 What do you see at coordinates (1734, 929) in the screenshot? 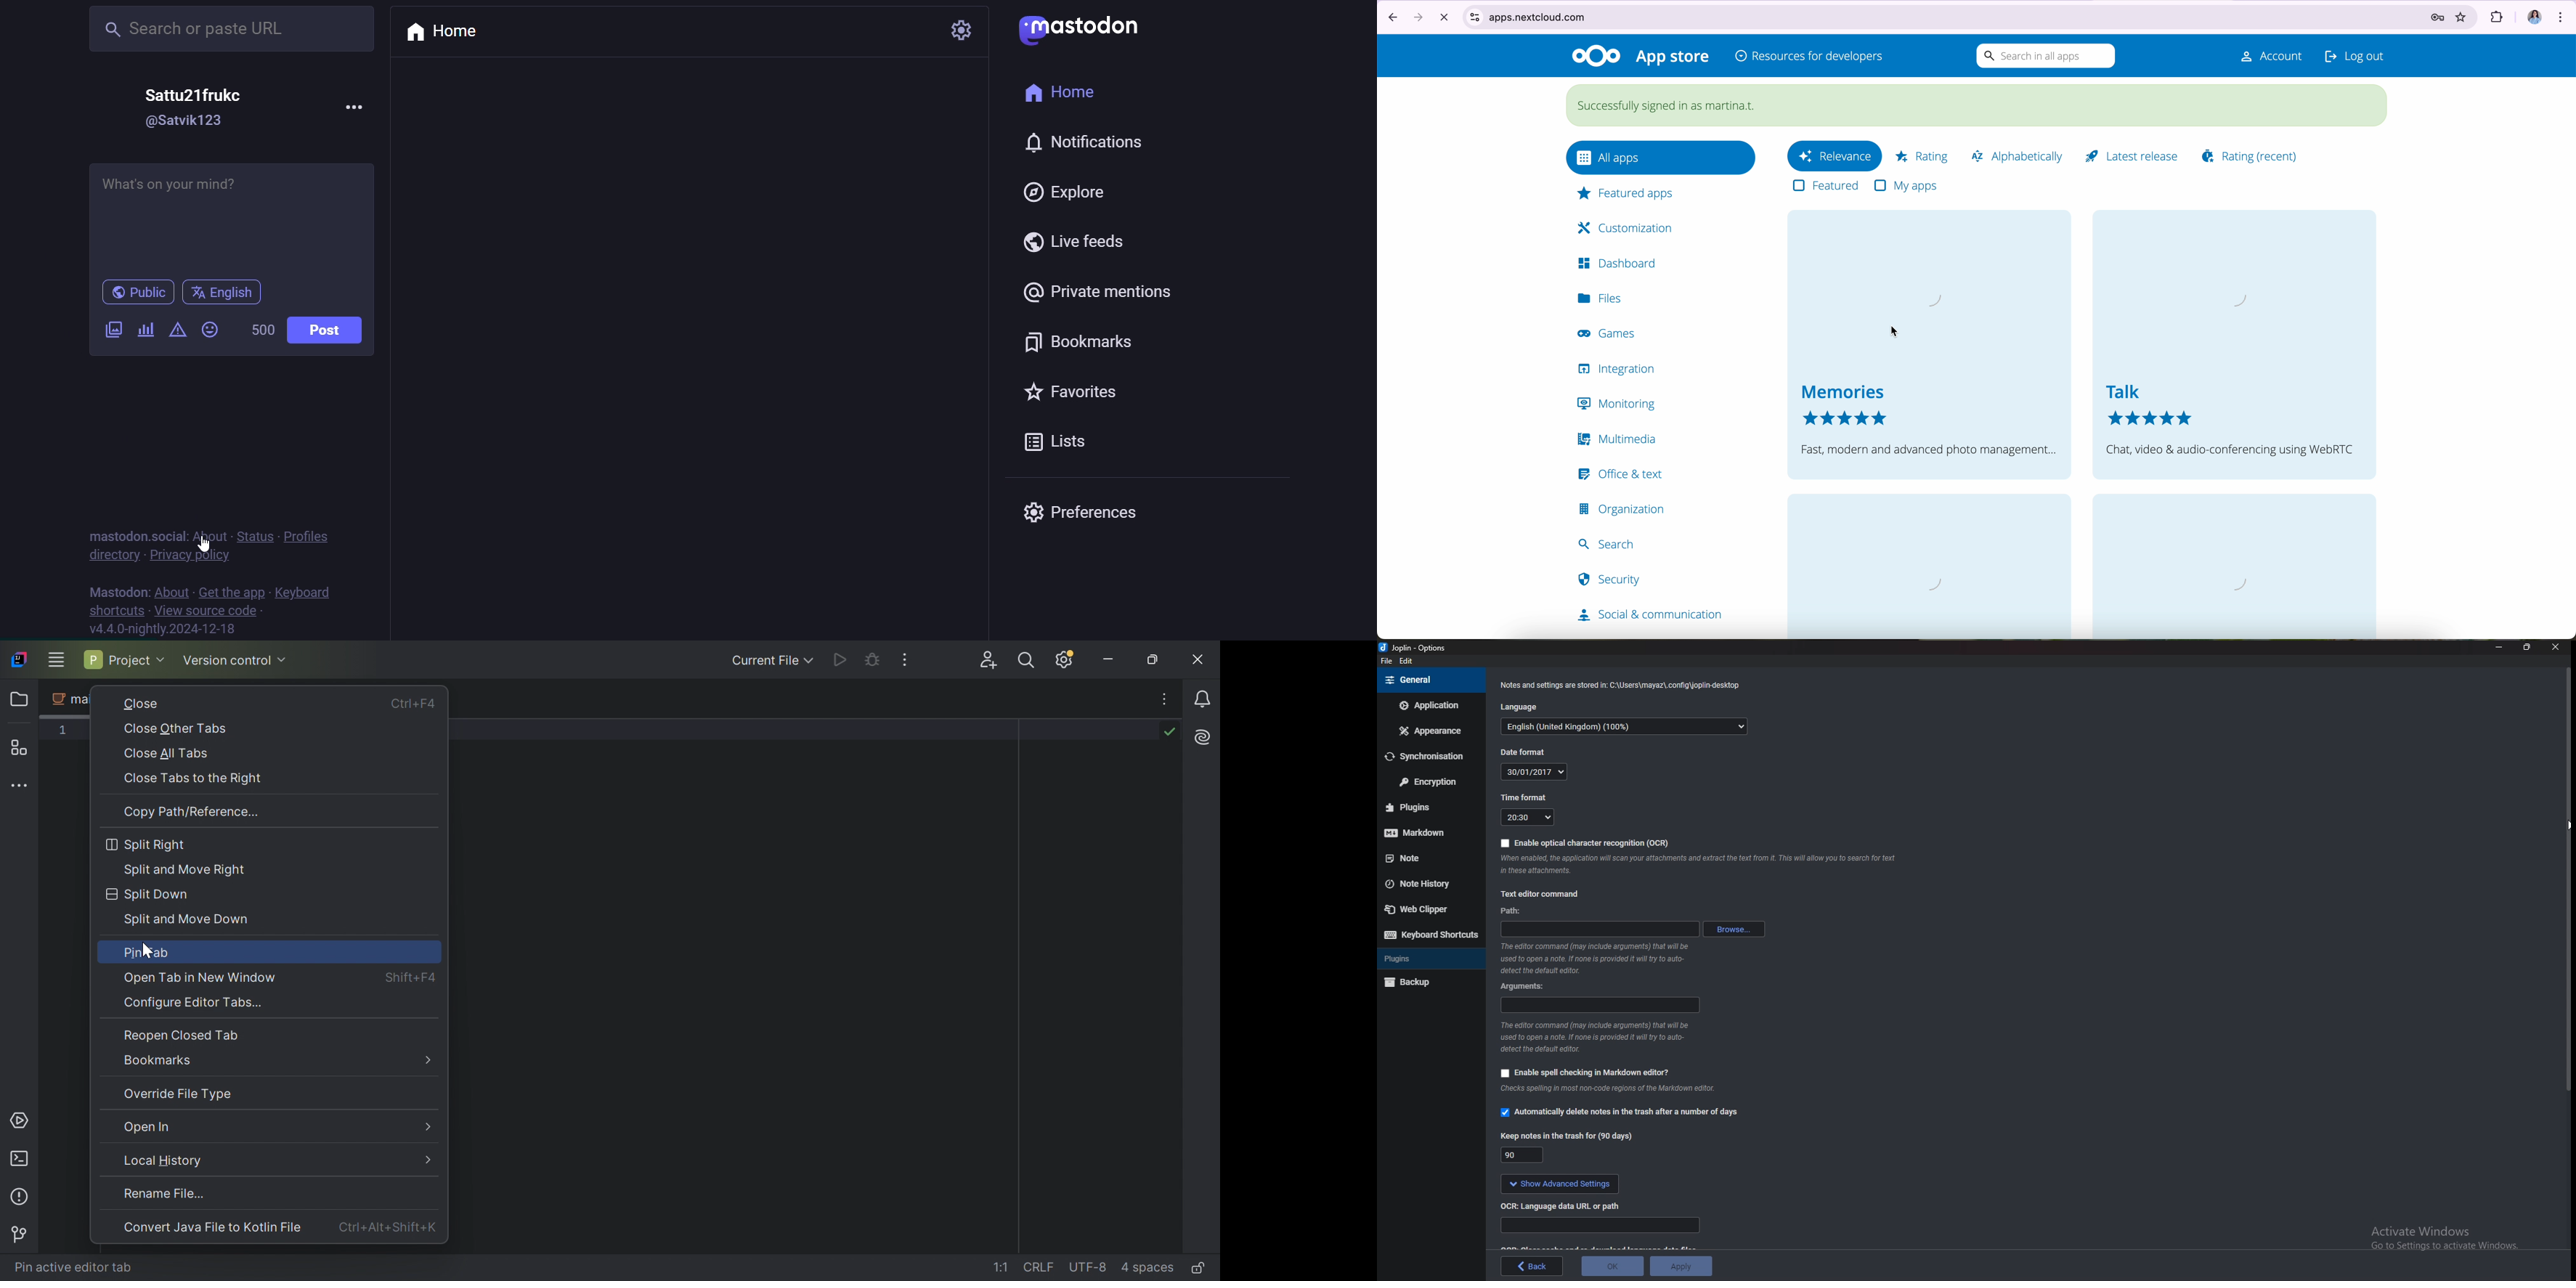
I see `browse` at bounding box center [1734, 929].